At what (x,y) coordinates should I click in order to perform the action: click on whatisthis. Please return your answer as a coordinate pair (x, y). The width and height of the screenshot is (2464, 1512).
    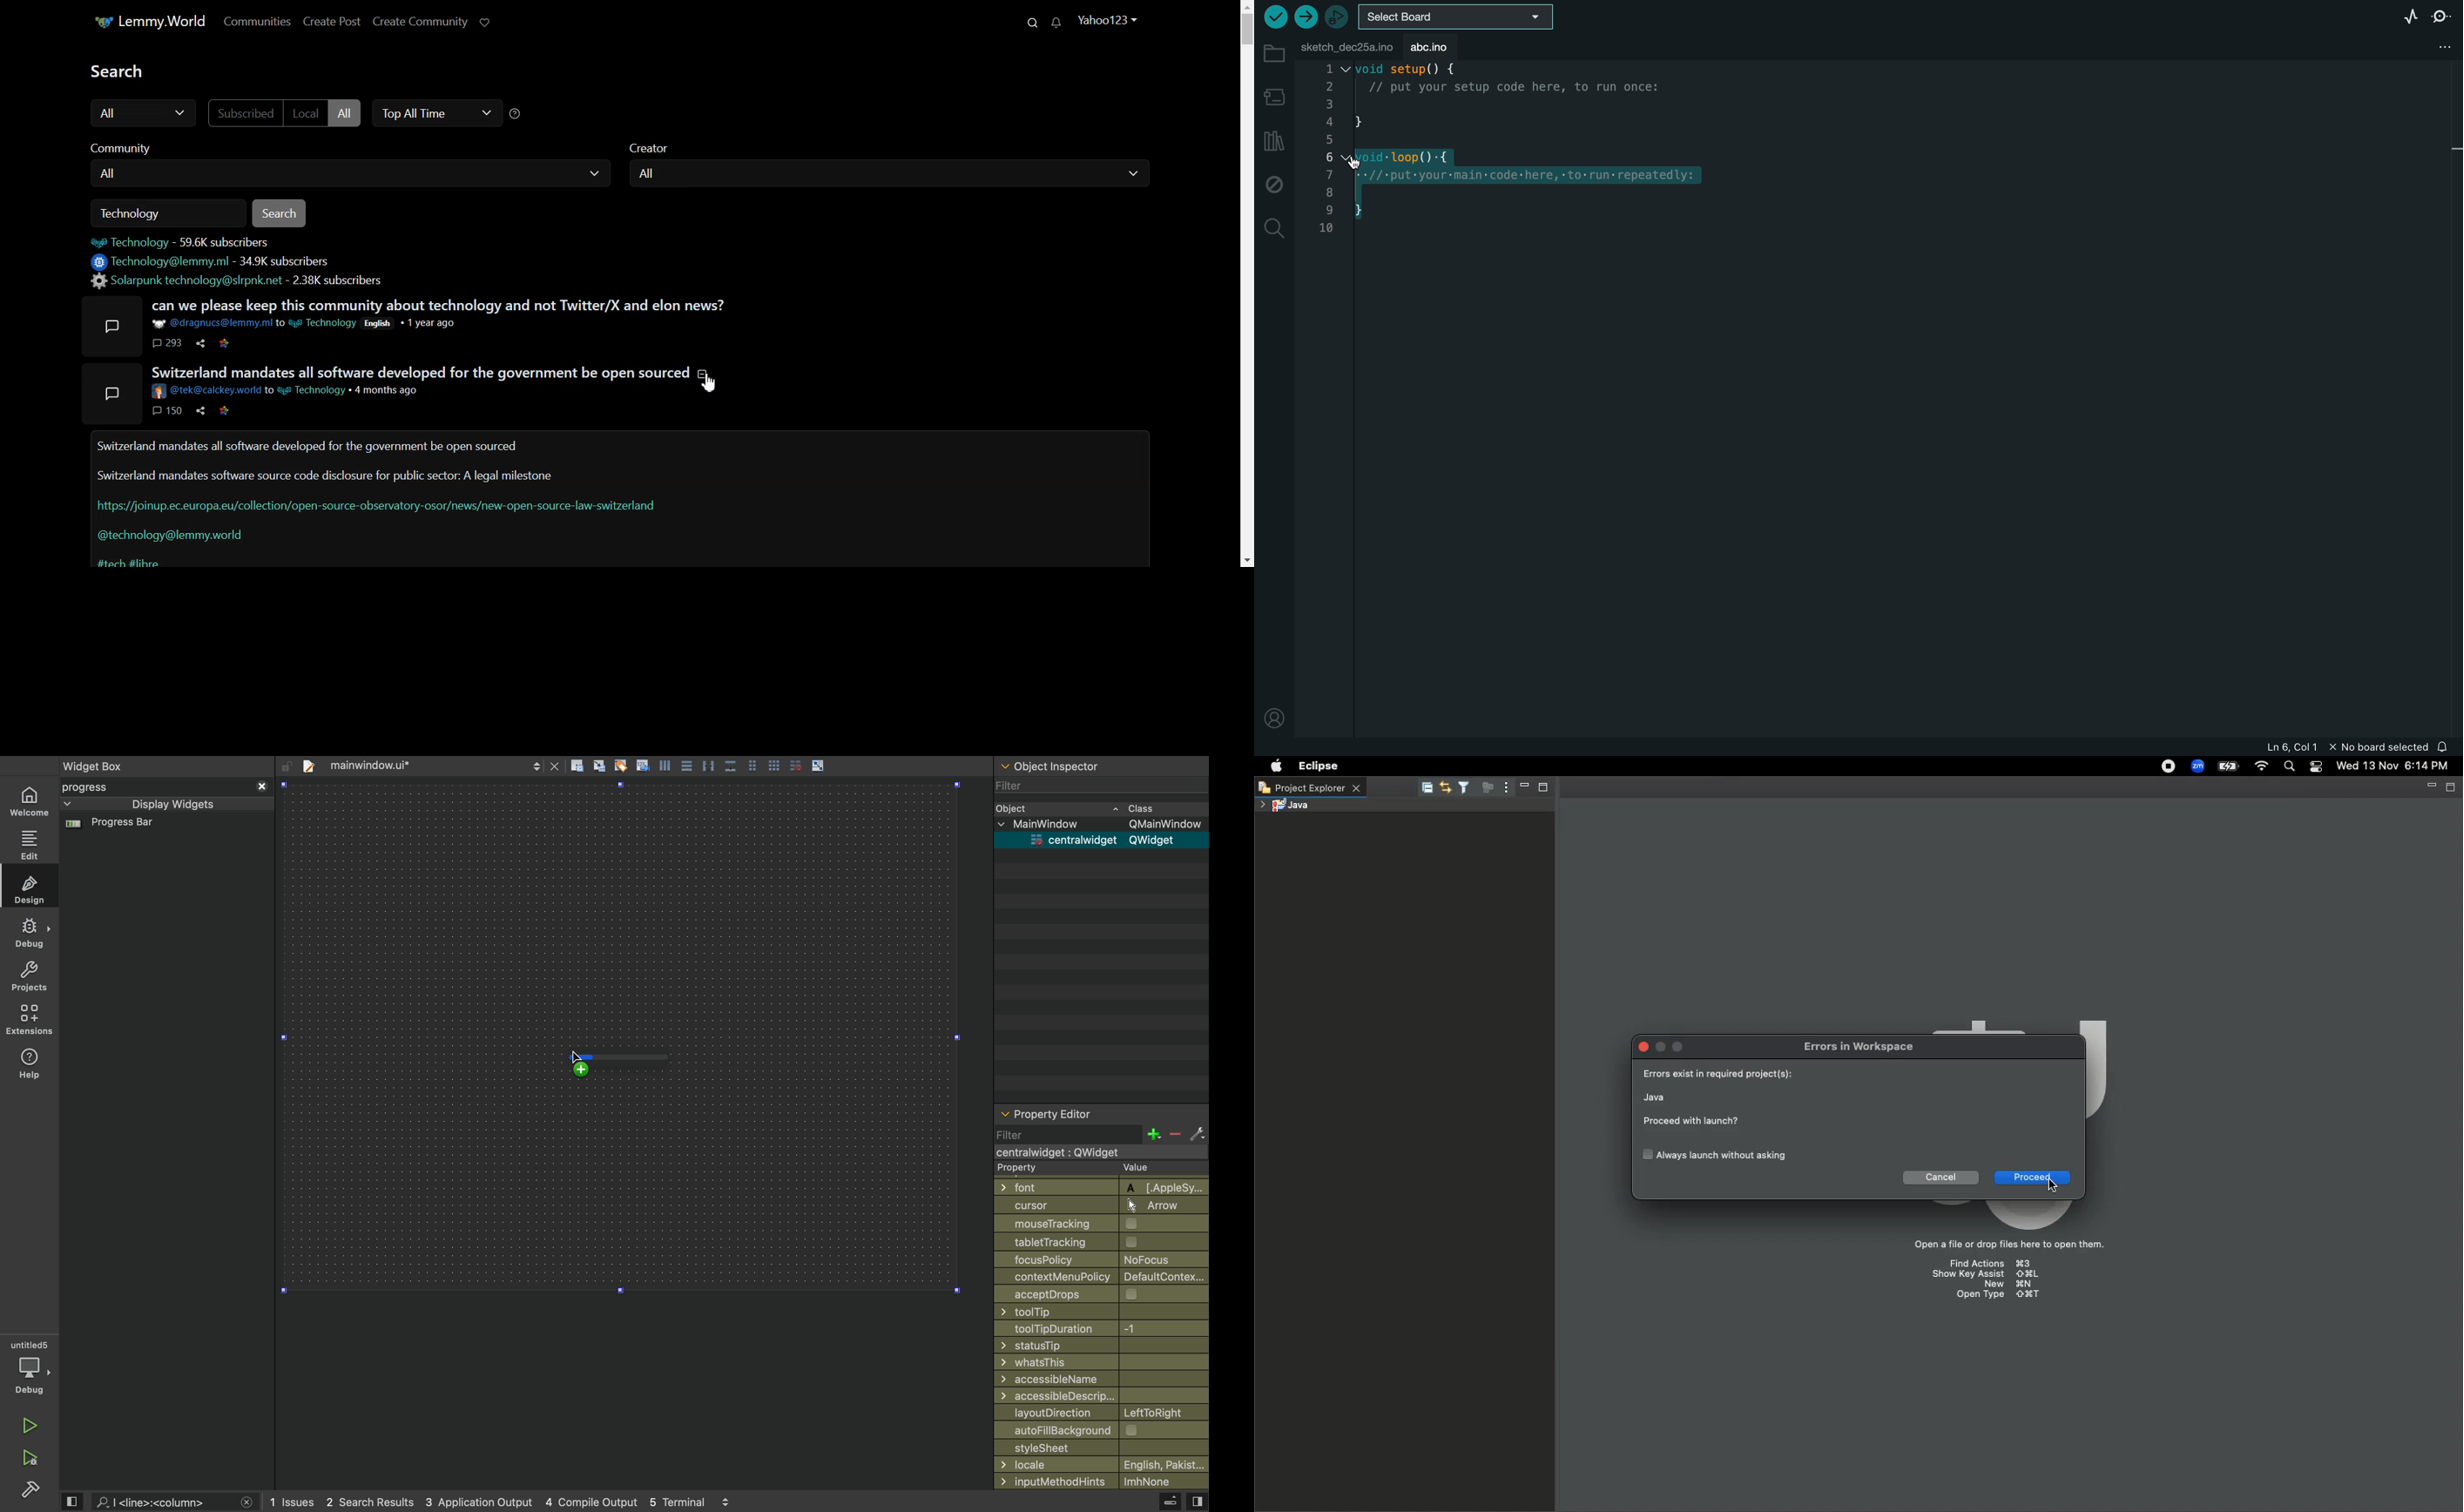
    Looking at the image, I should click on (1094, 1363).